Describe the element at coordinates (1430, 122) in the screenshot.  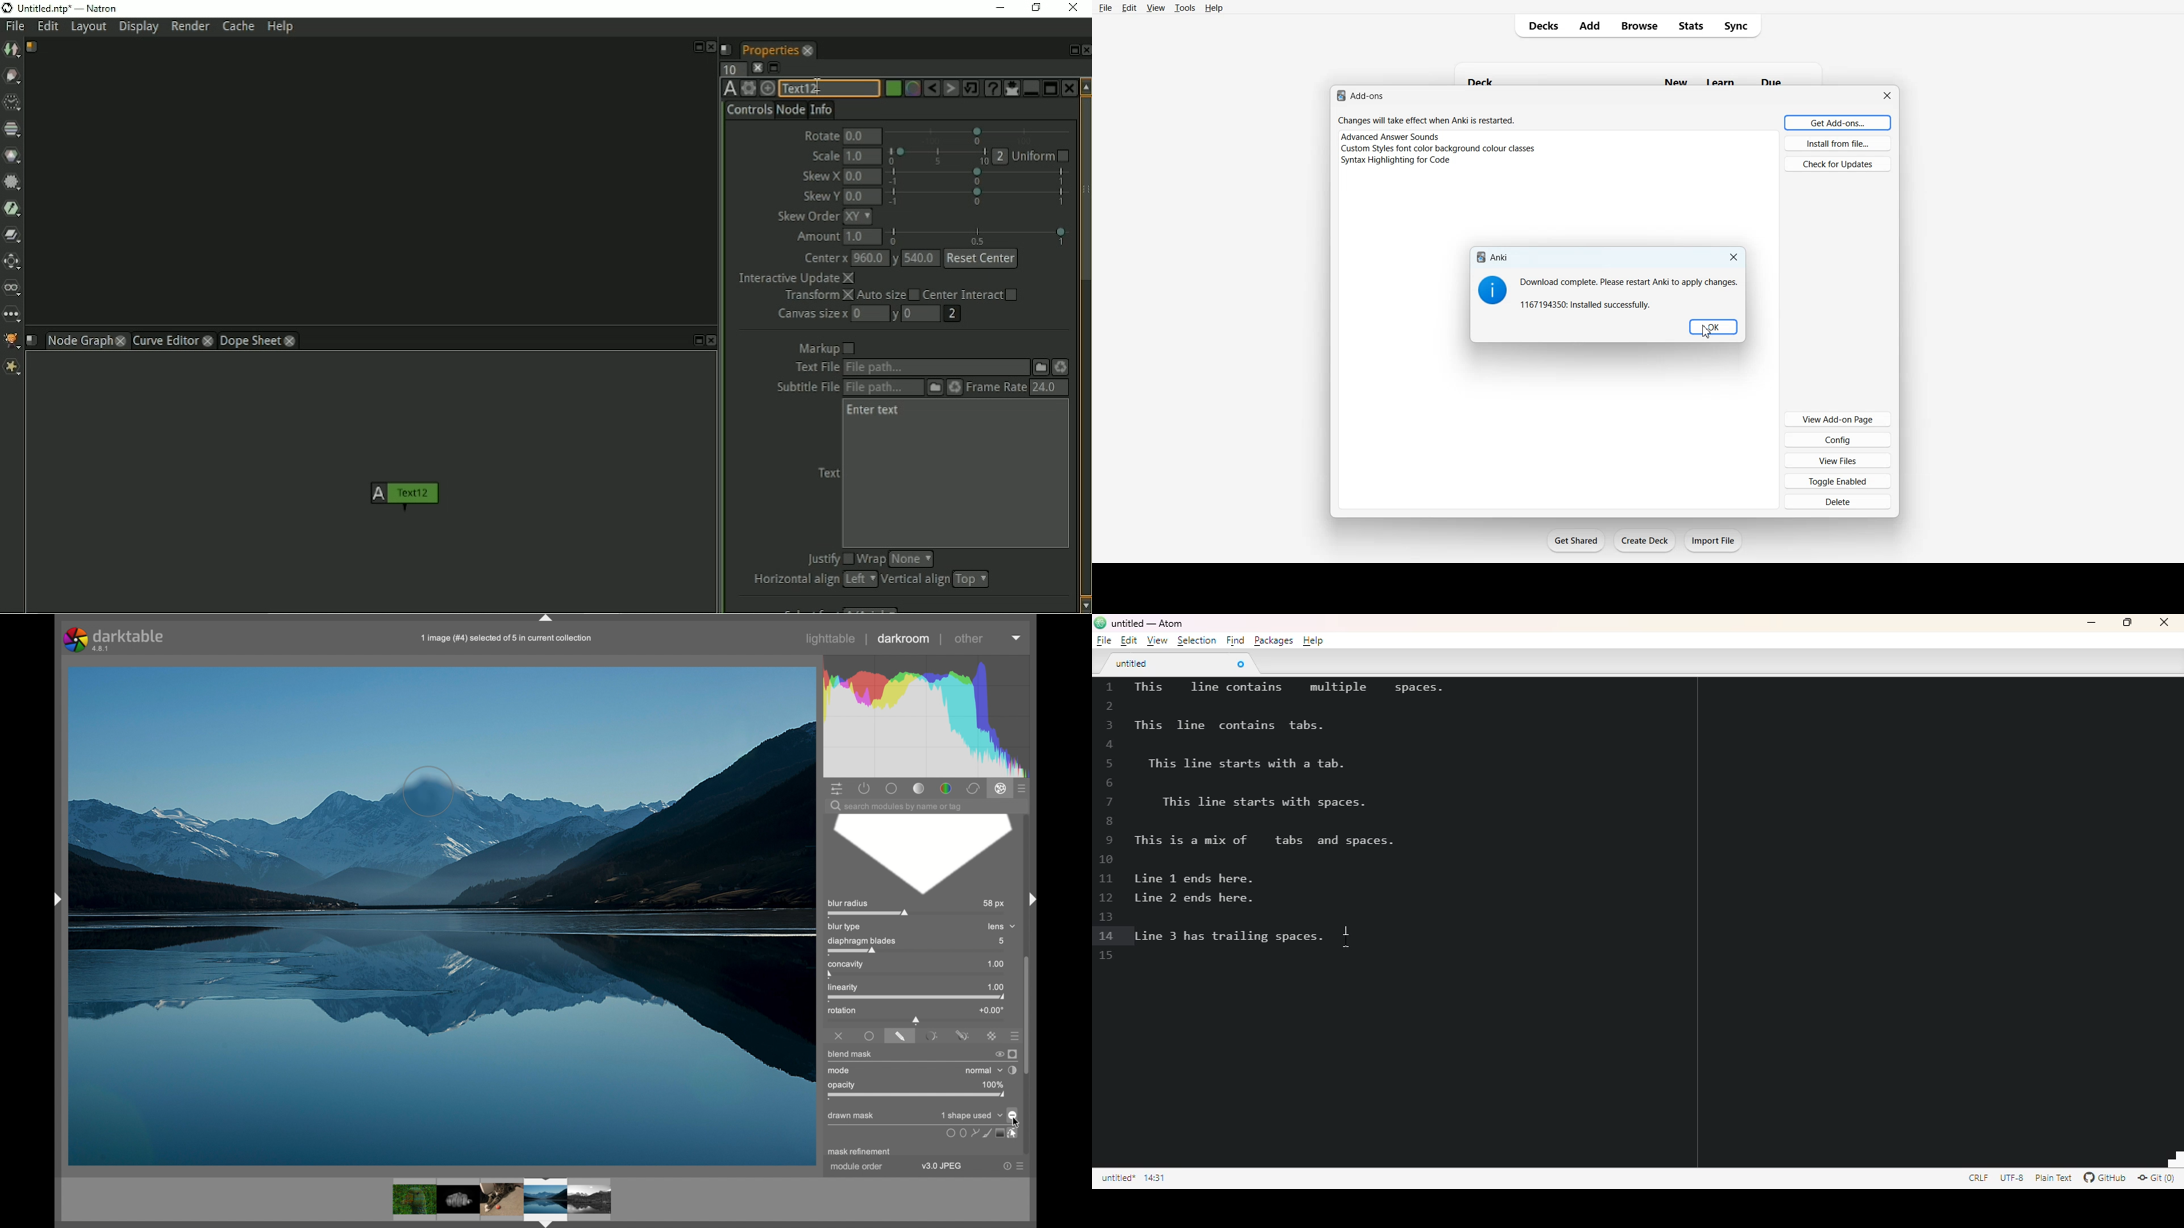
I see `Changes will take effect when Anki is restarted.` at that location.